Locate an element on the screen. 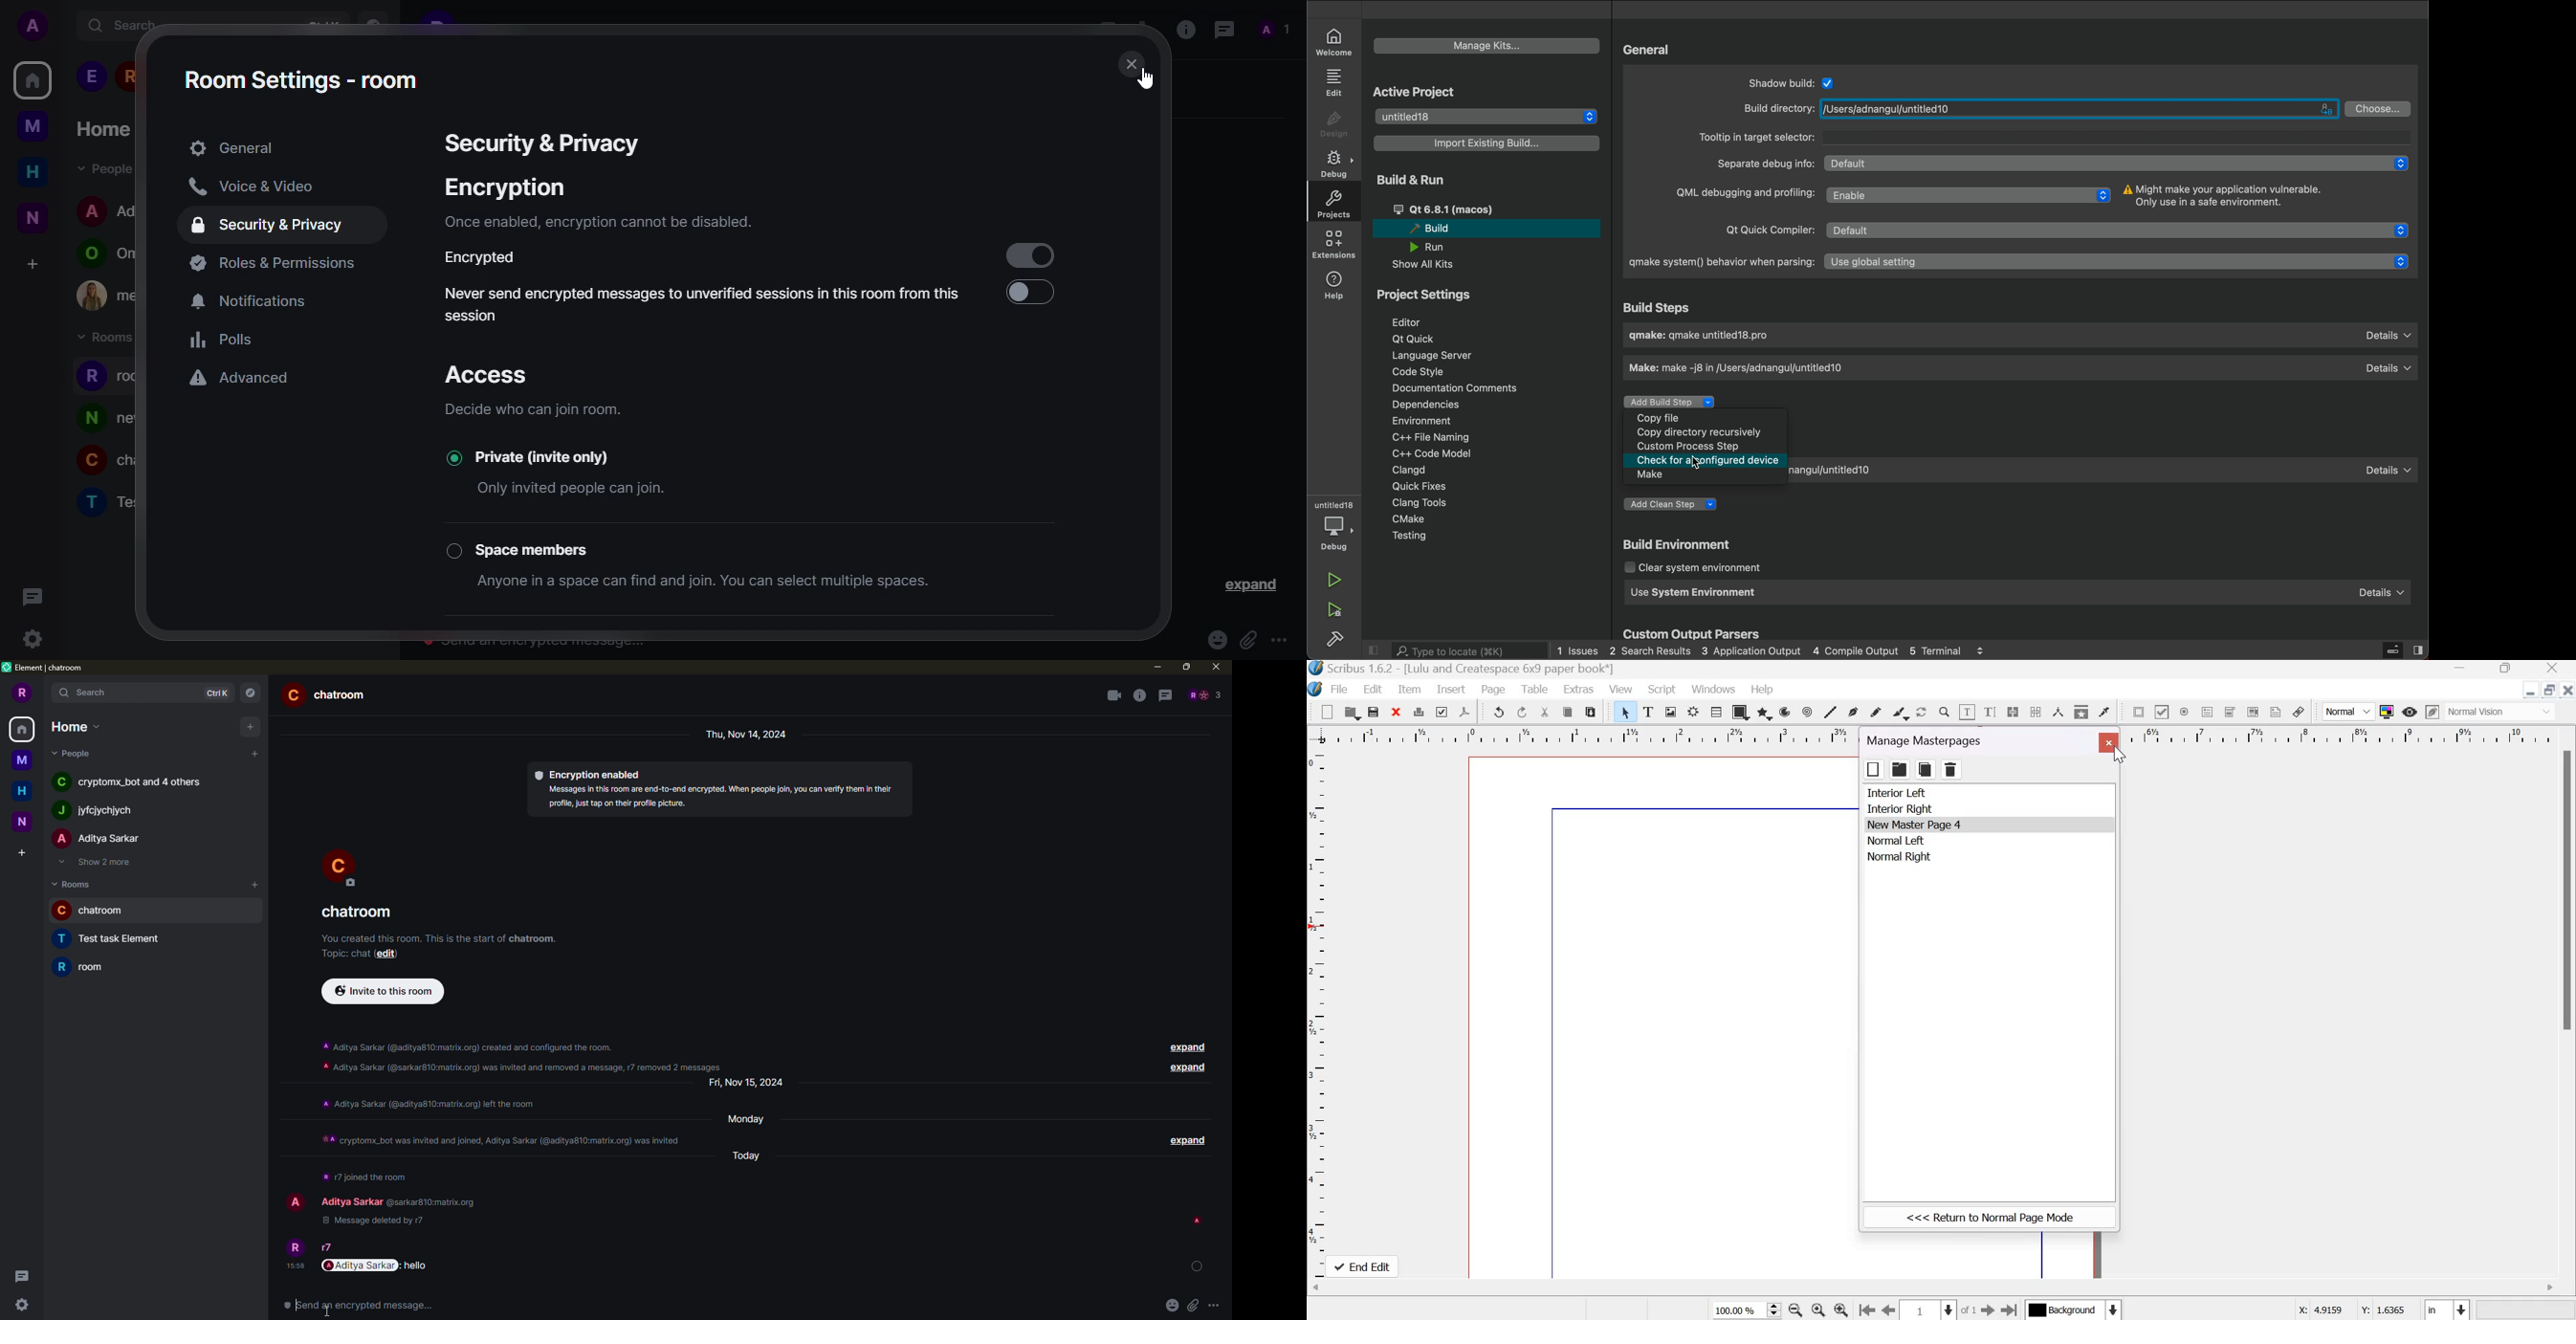 Image resolution: width=2576 pixels, height=1344 pixels. expand is located at coordinates (1192, 1068).